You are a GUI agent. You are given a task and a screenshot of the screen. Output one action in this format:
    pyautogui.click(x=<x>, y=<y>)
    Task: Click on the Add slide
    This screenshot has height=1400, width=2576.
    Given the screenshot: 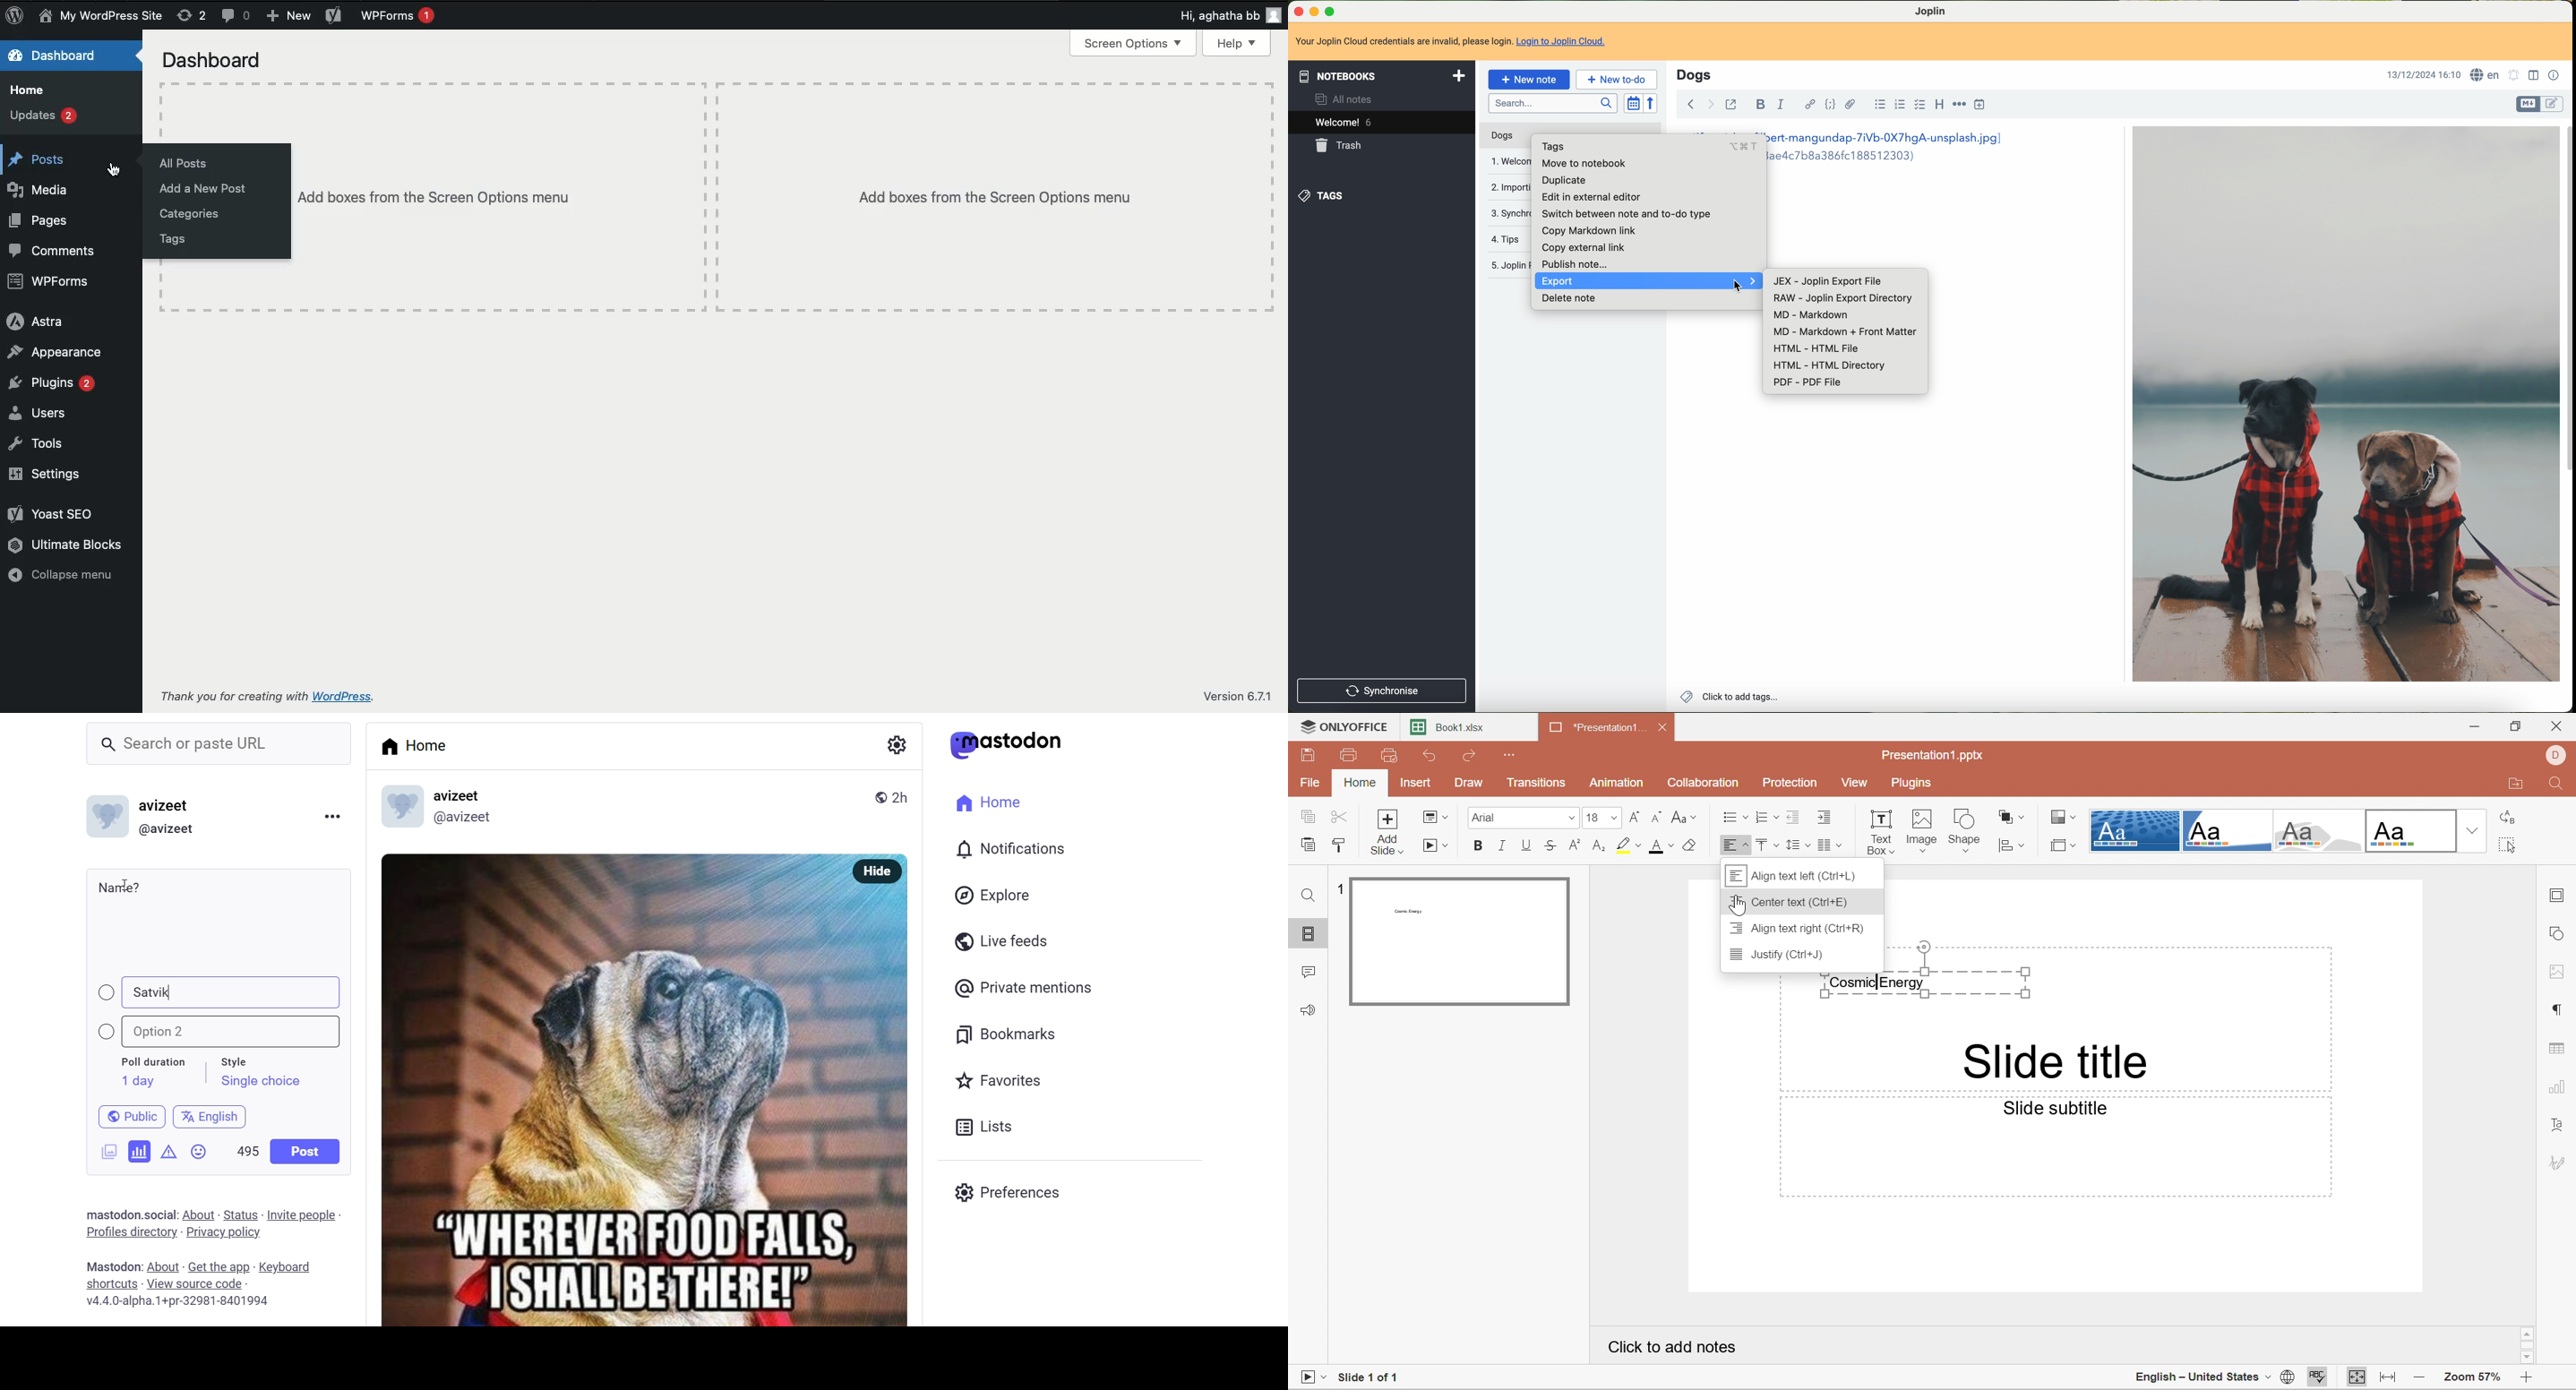 What is the action you would take?
    pyautogui.click(x=1390, y=832)
    